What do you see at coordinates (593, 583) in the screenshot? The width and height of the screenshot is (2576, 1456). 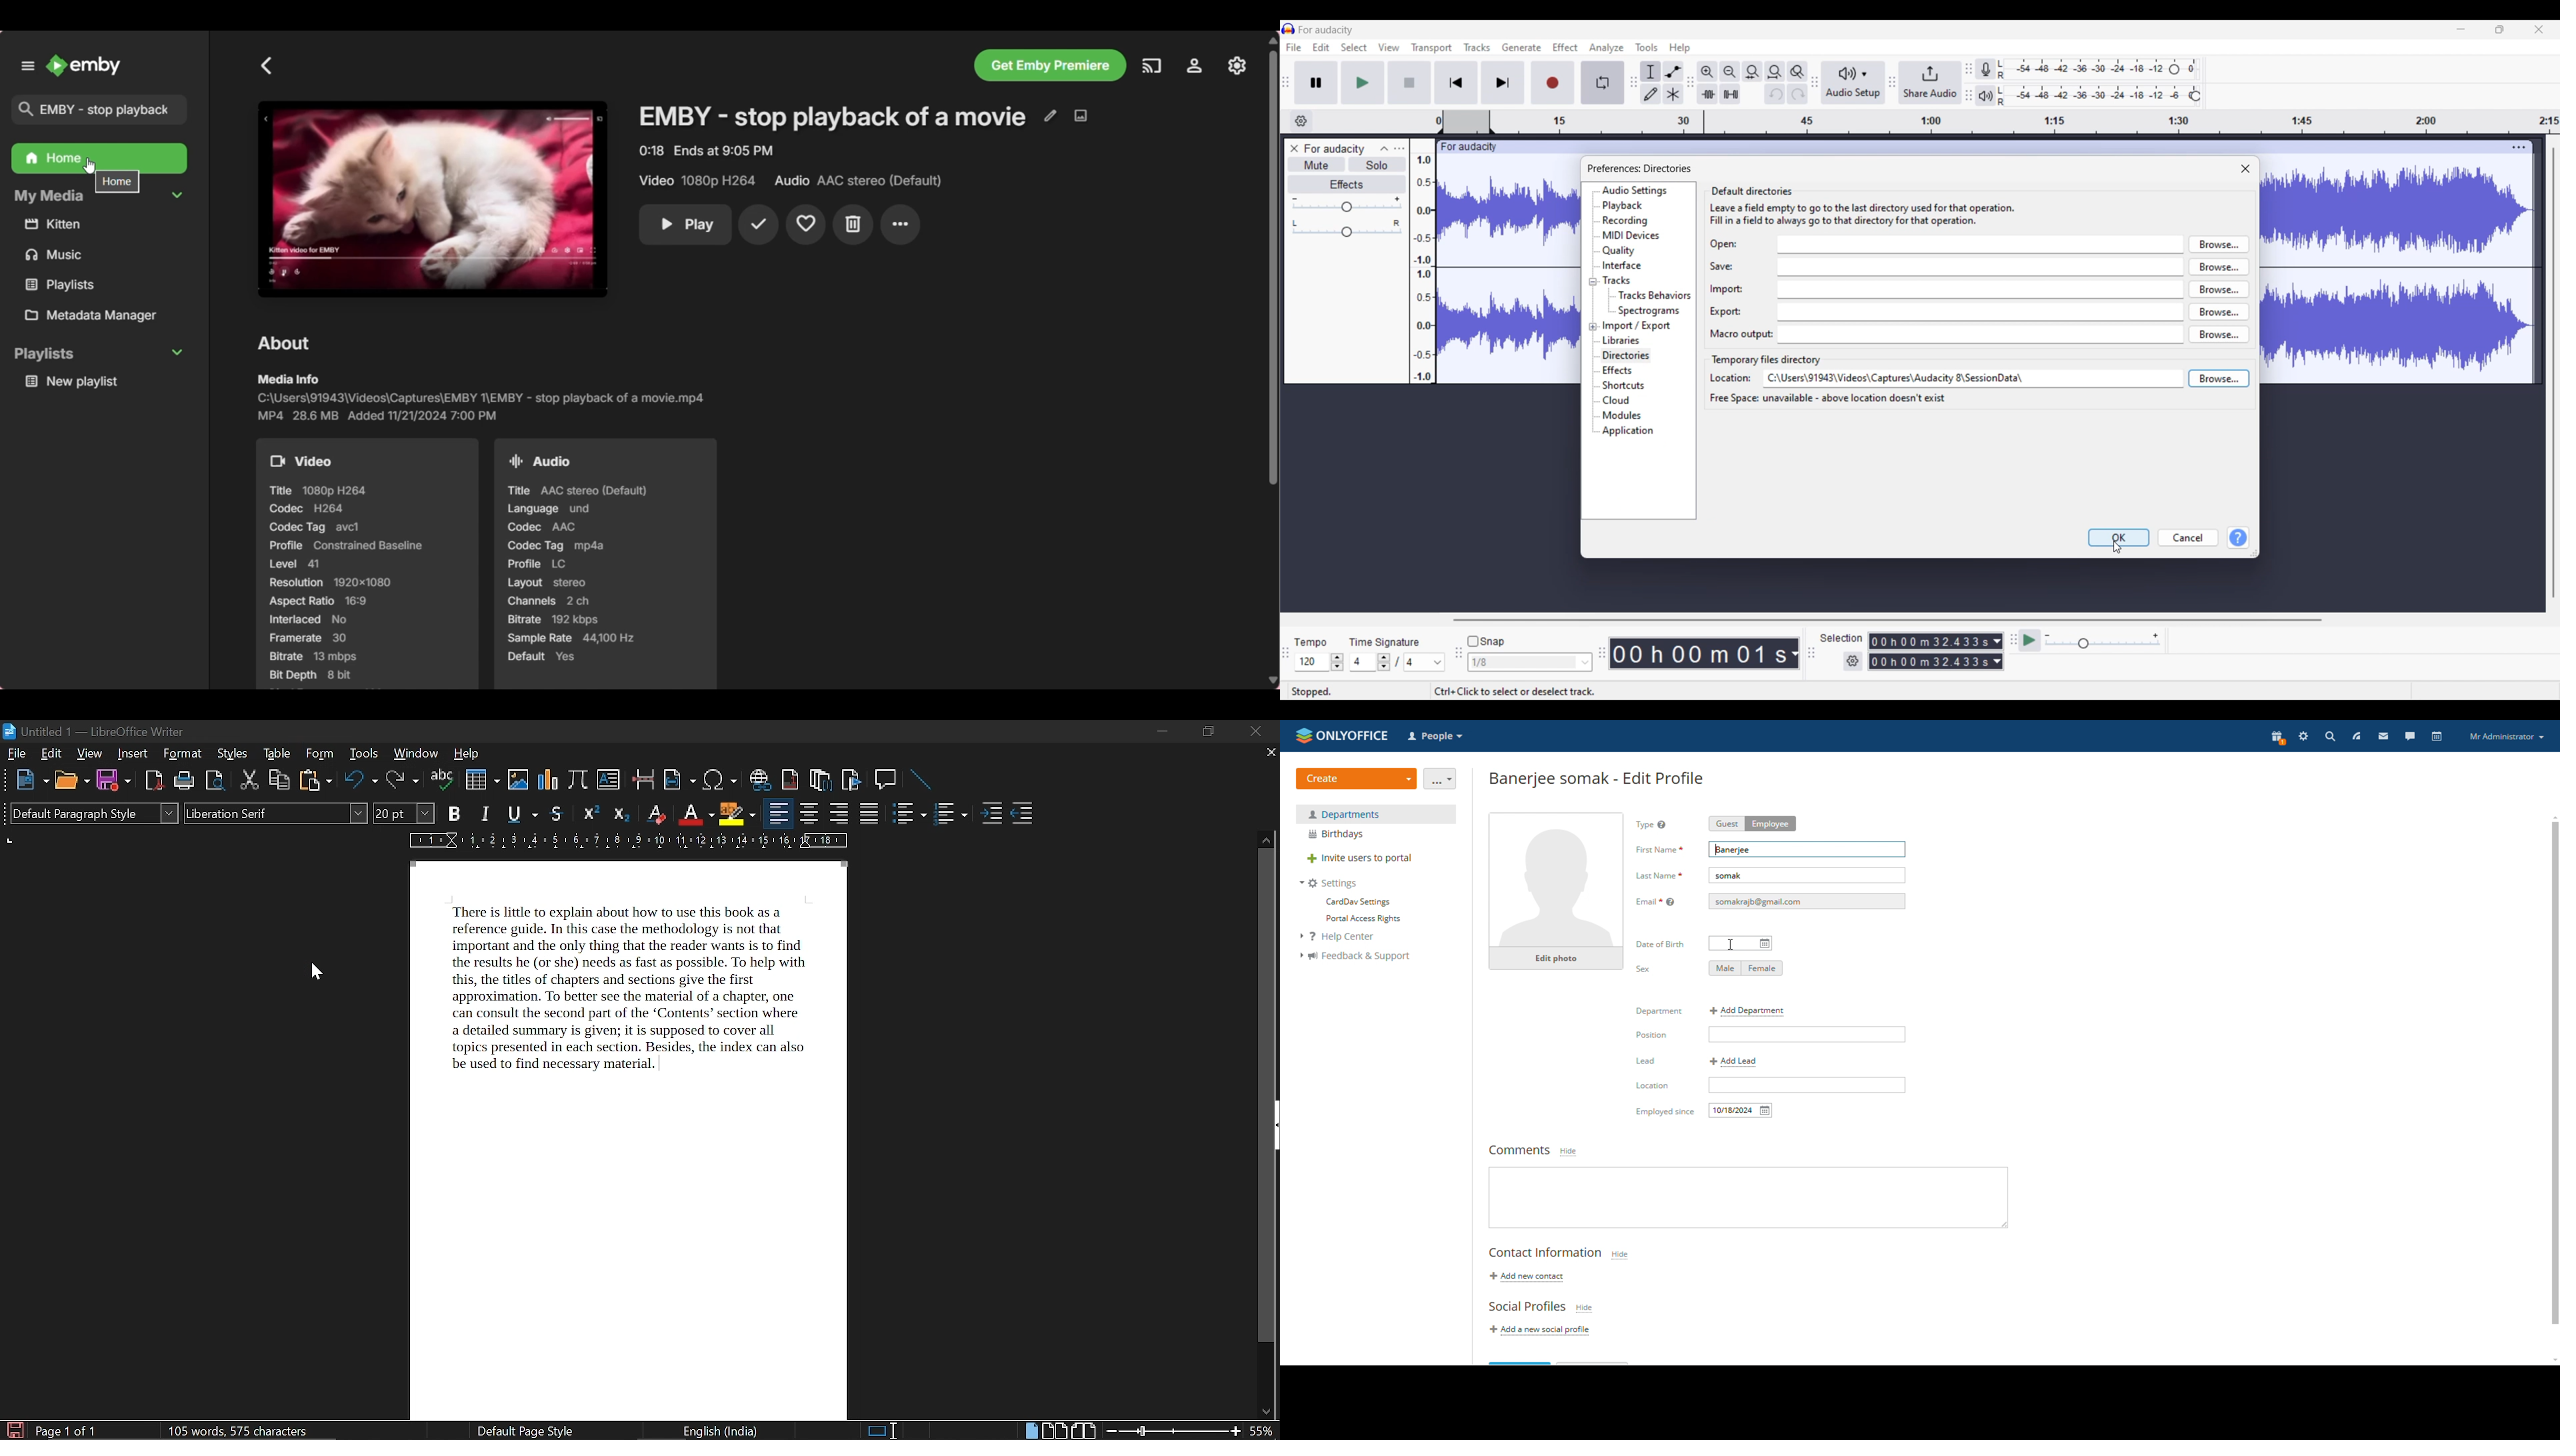 I see `Title AAC stereo (Default)
Language und

Codec AAC

Codec Tag mpda
Profile LC

Layout stereo

Channels 2 ch

Bitrate 192 kbps
Sample Rate 44,100 Hz
Default Yes` at bounding box center [593, 583].